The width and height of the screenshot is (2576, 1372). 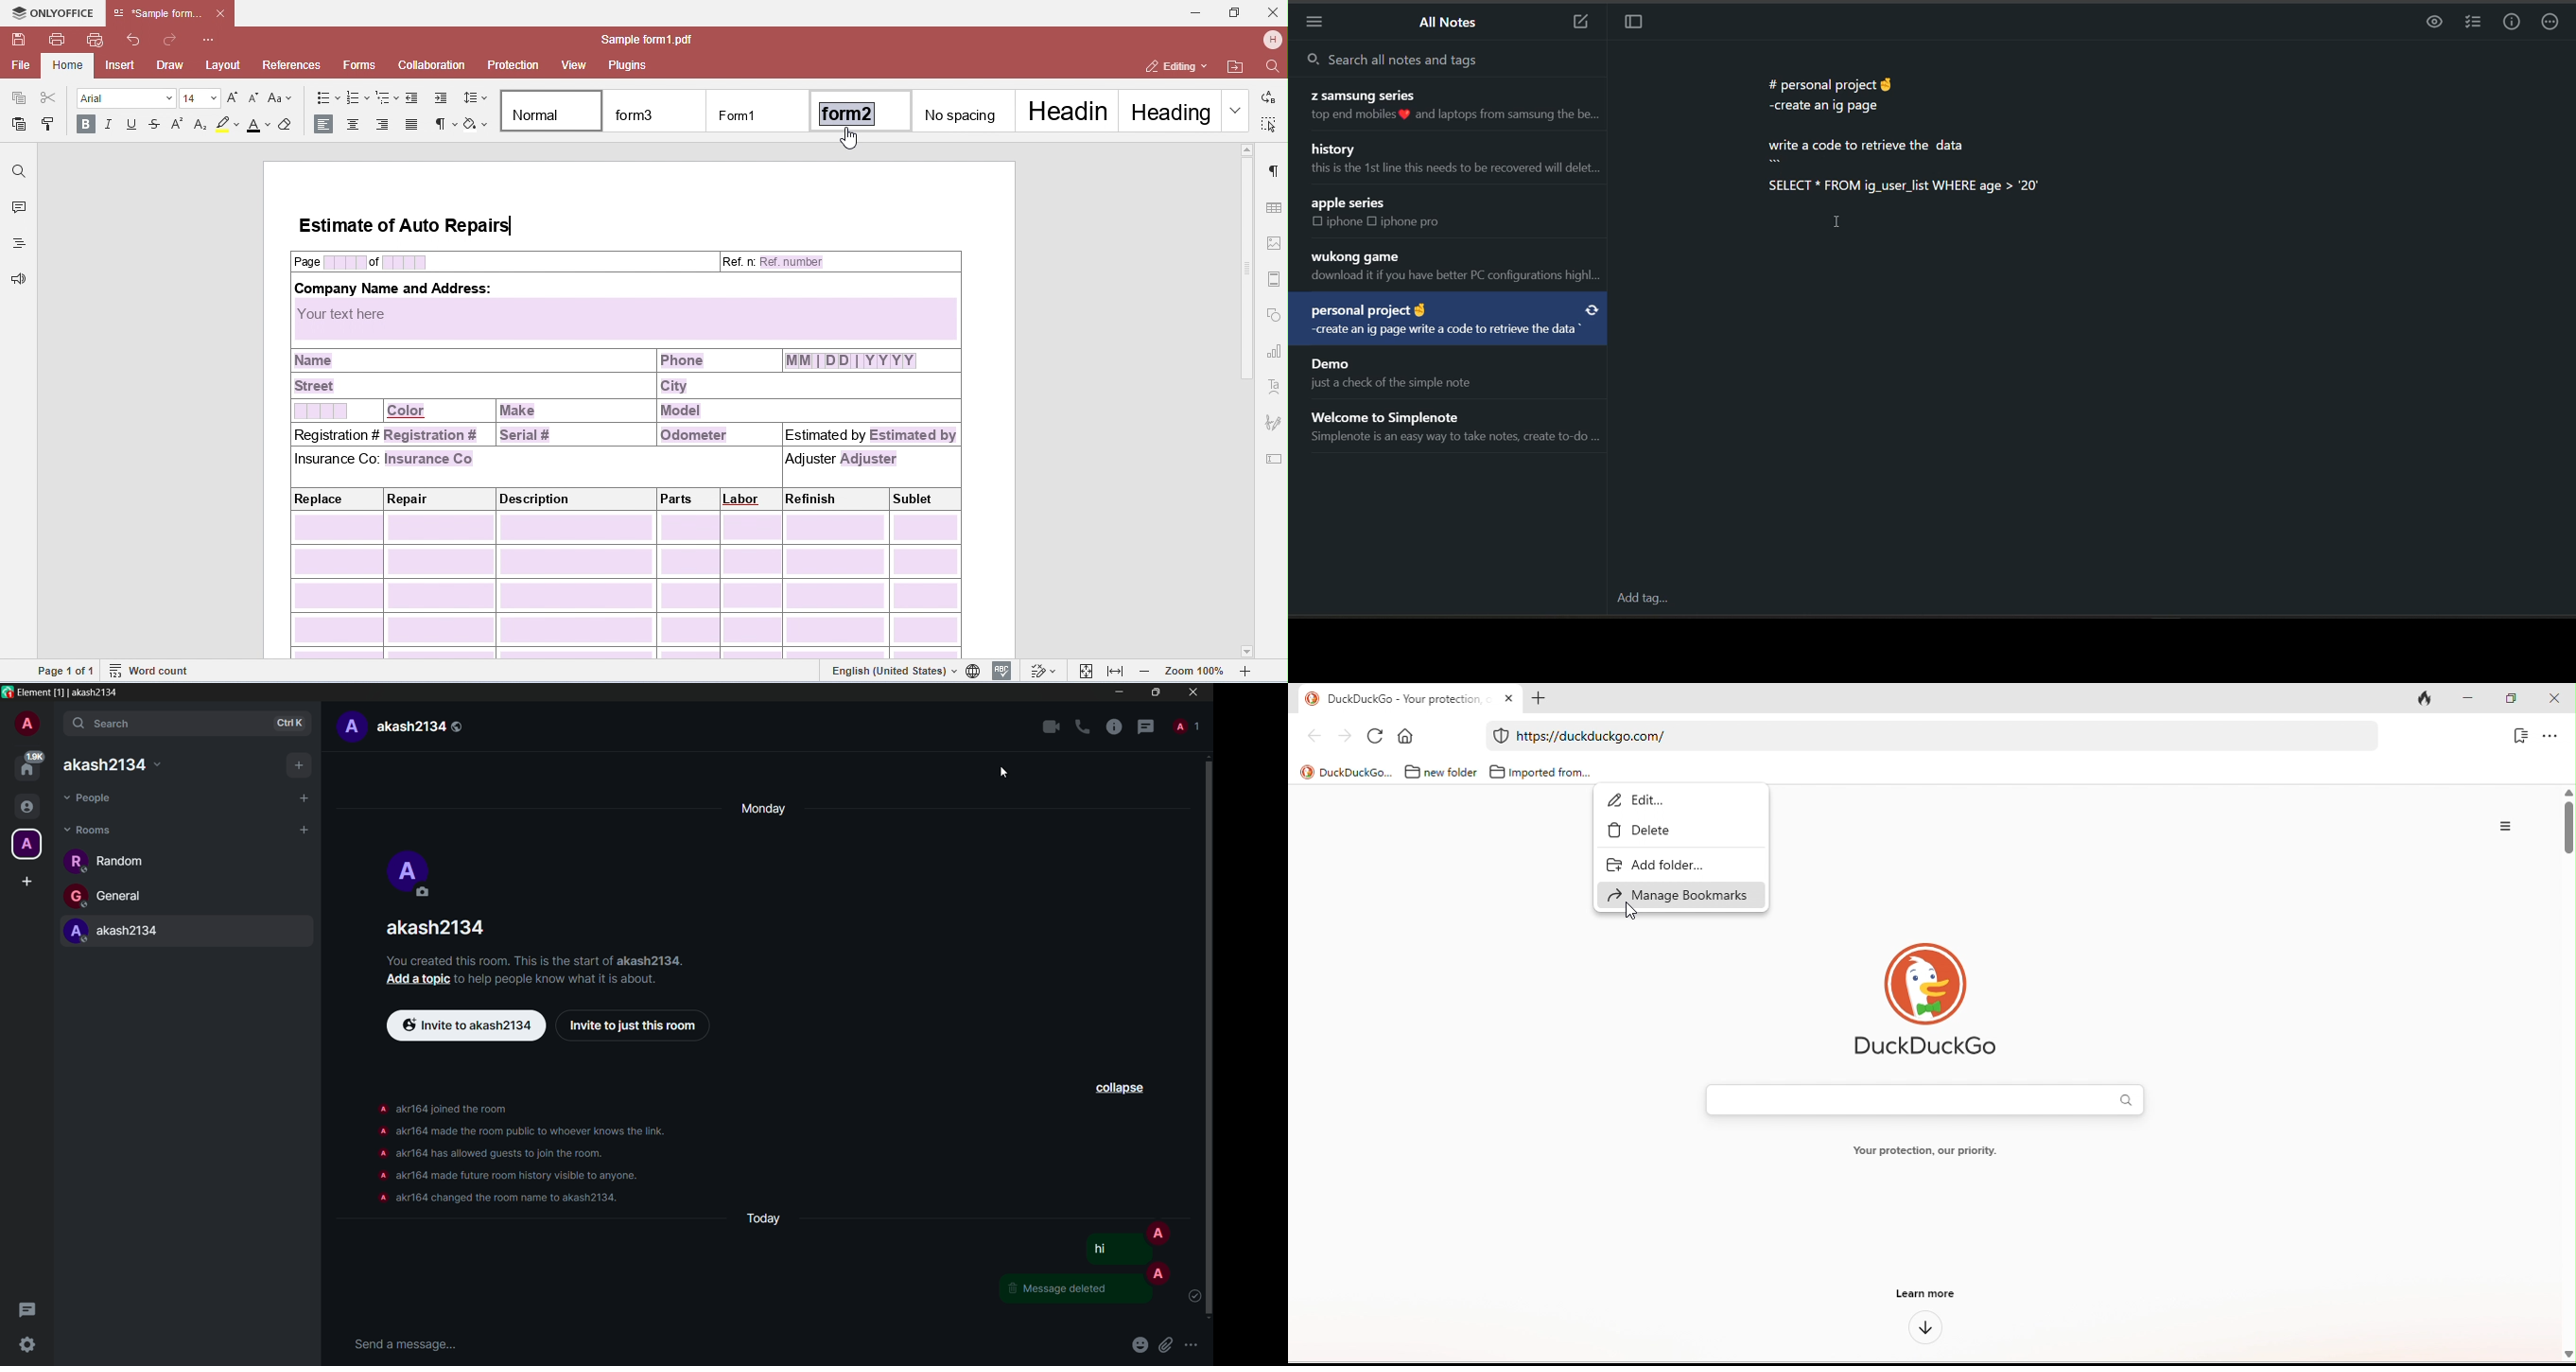 What do you see at coordinates (504, 1154) in the screenshot?
I see `akr164 has allowed guests to join the room.` at bounding box center [504, 1154].